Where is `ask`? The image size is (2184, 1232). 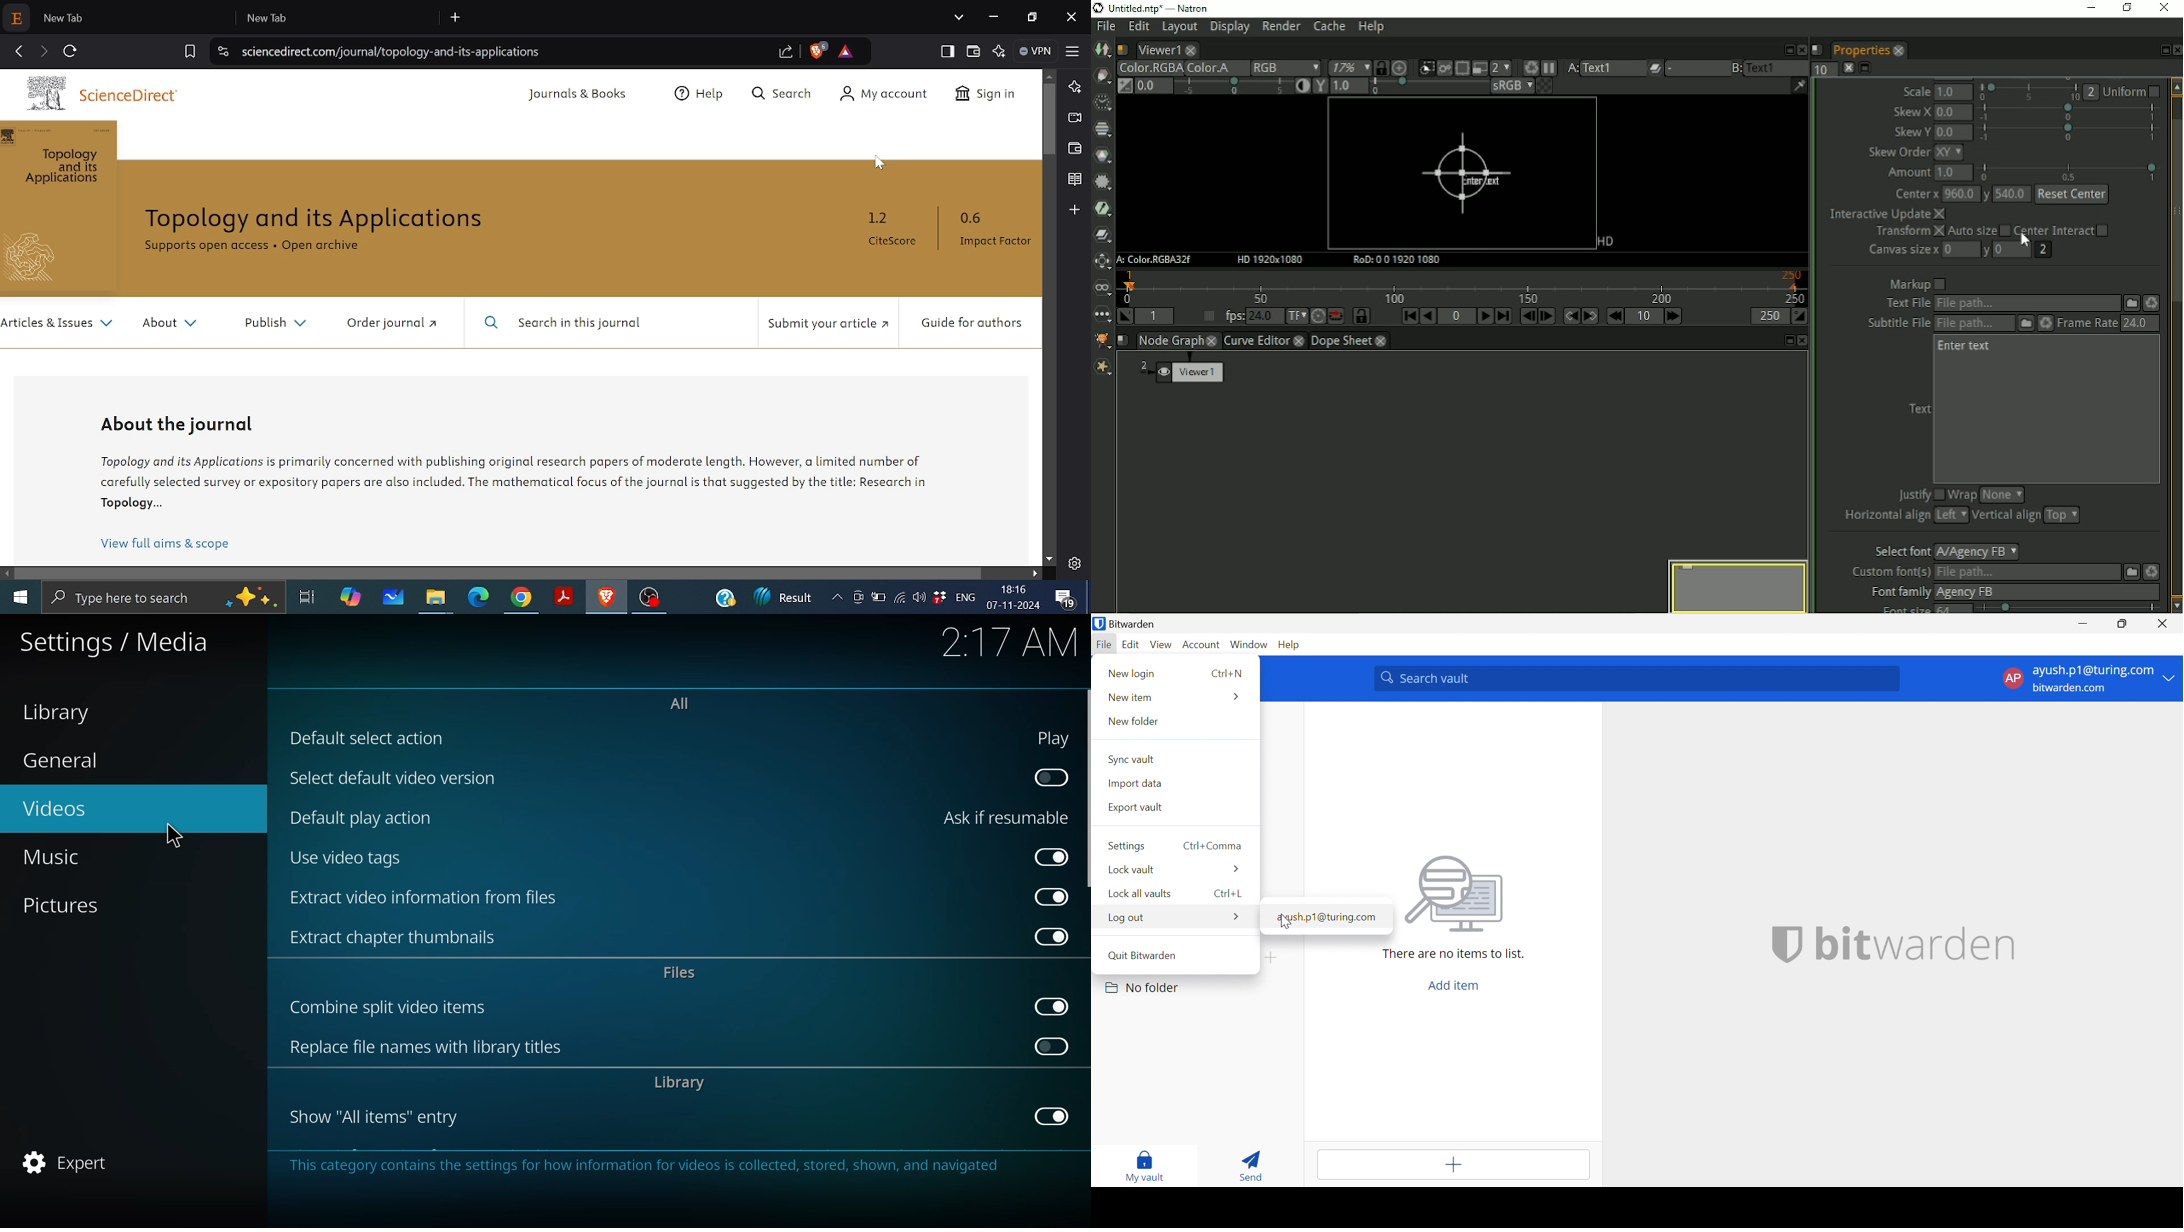
ask is located at coordinates (1005, 818).